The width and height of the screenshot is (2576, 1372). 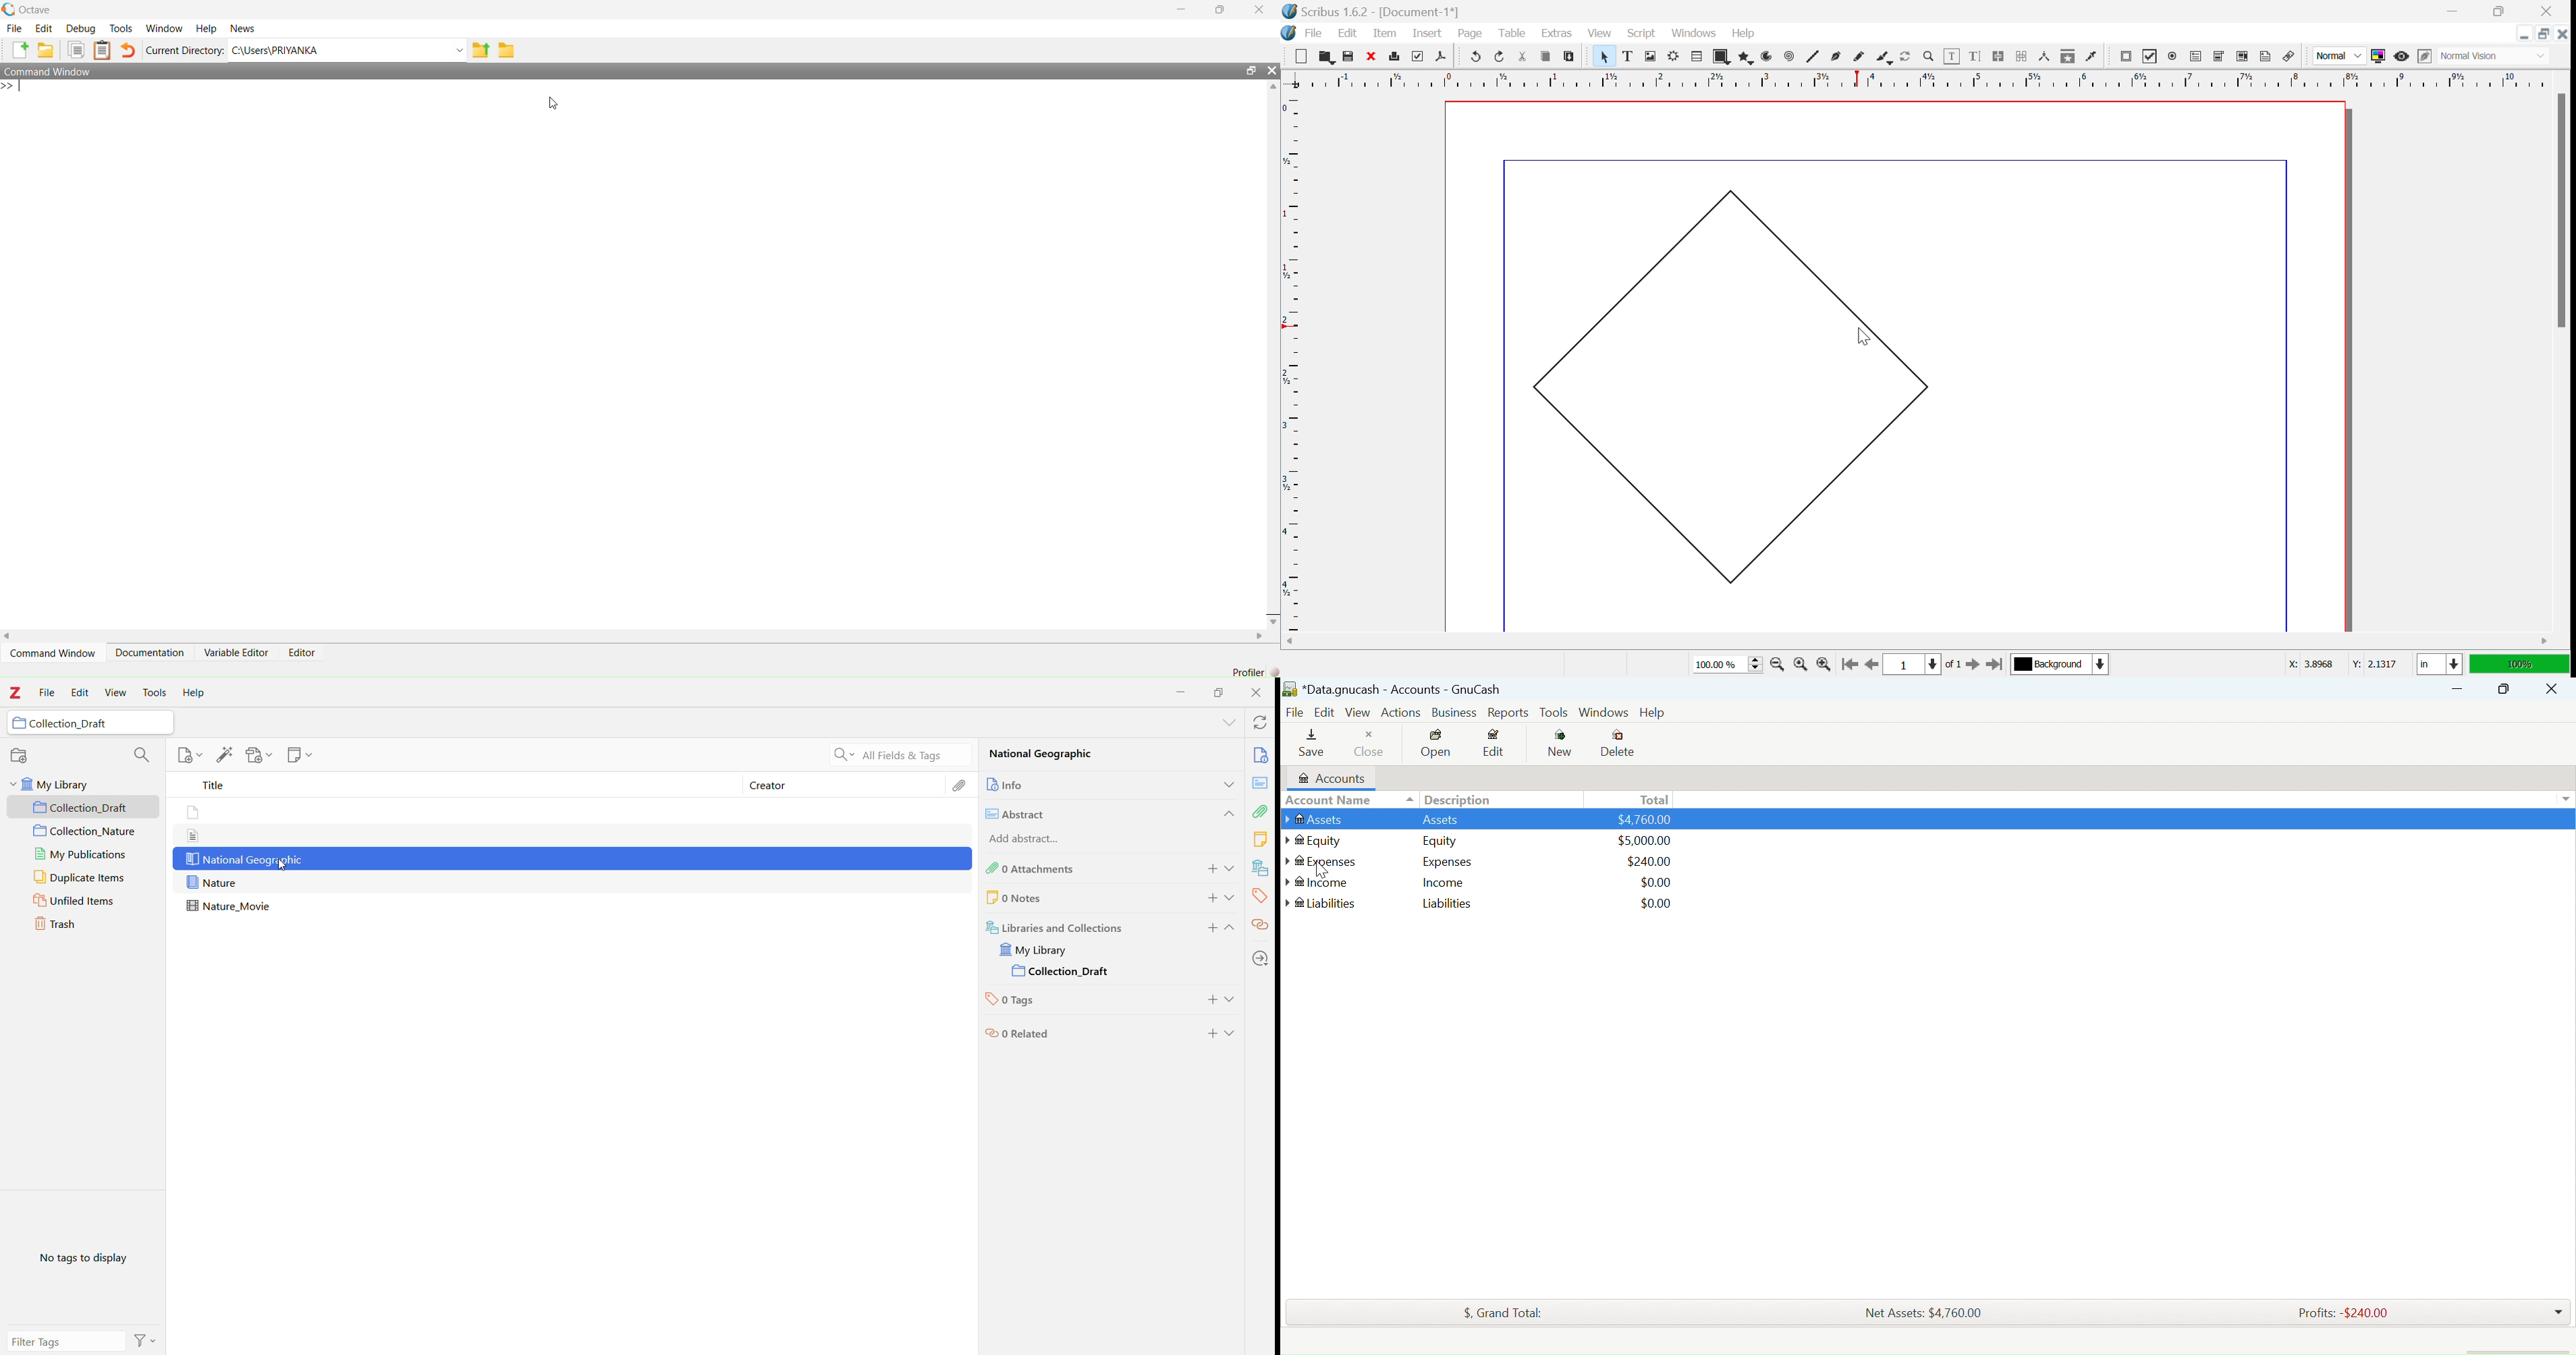 What do you see at coordinates (151, 653) in the screenshot?
I see `Documentation` at bounding box center [151, 653].